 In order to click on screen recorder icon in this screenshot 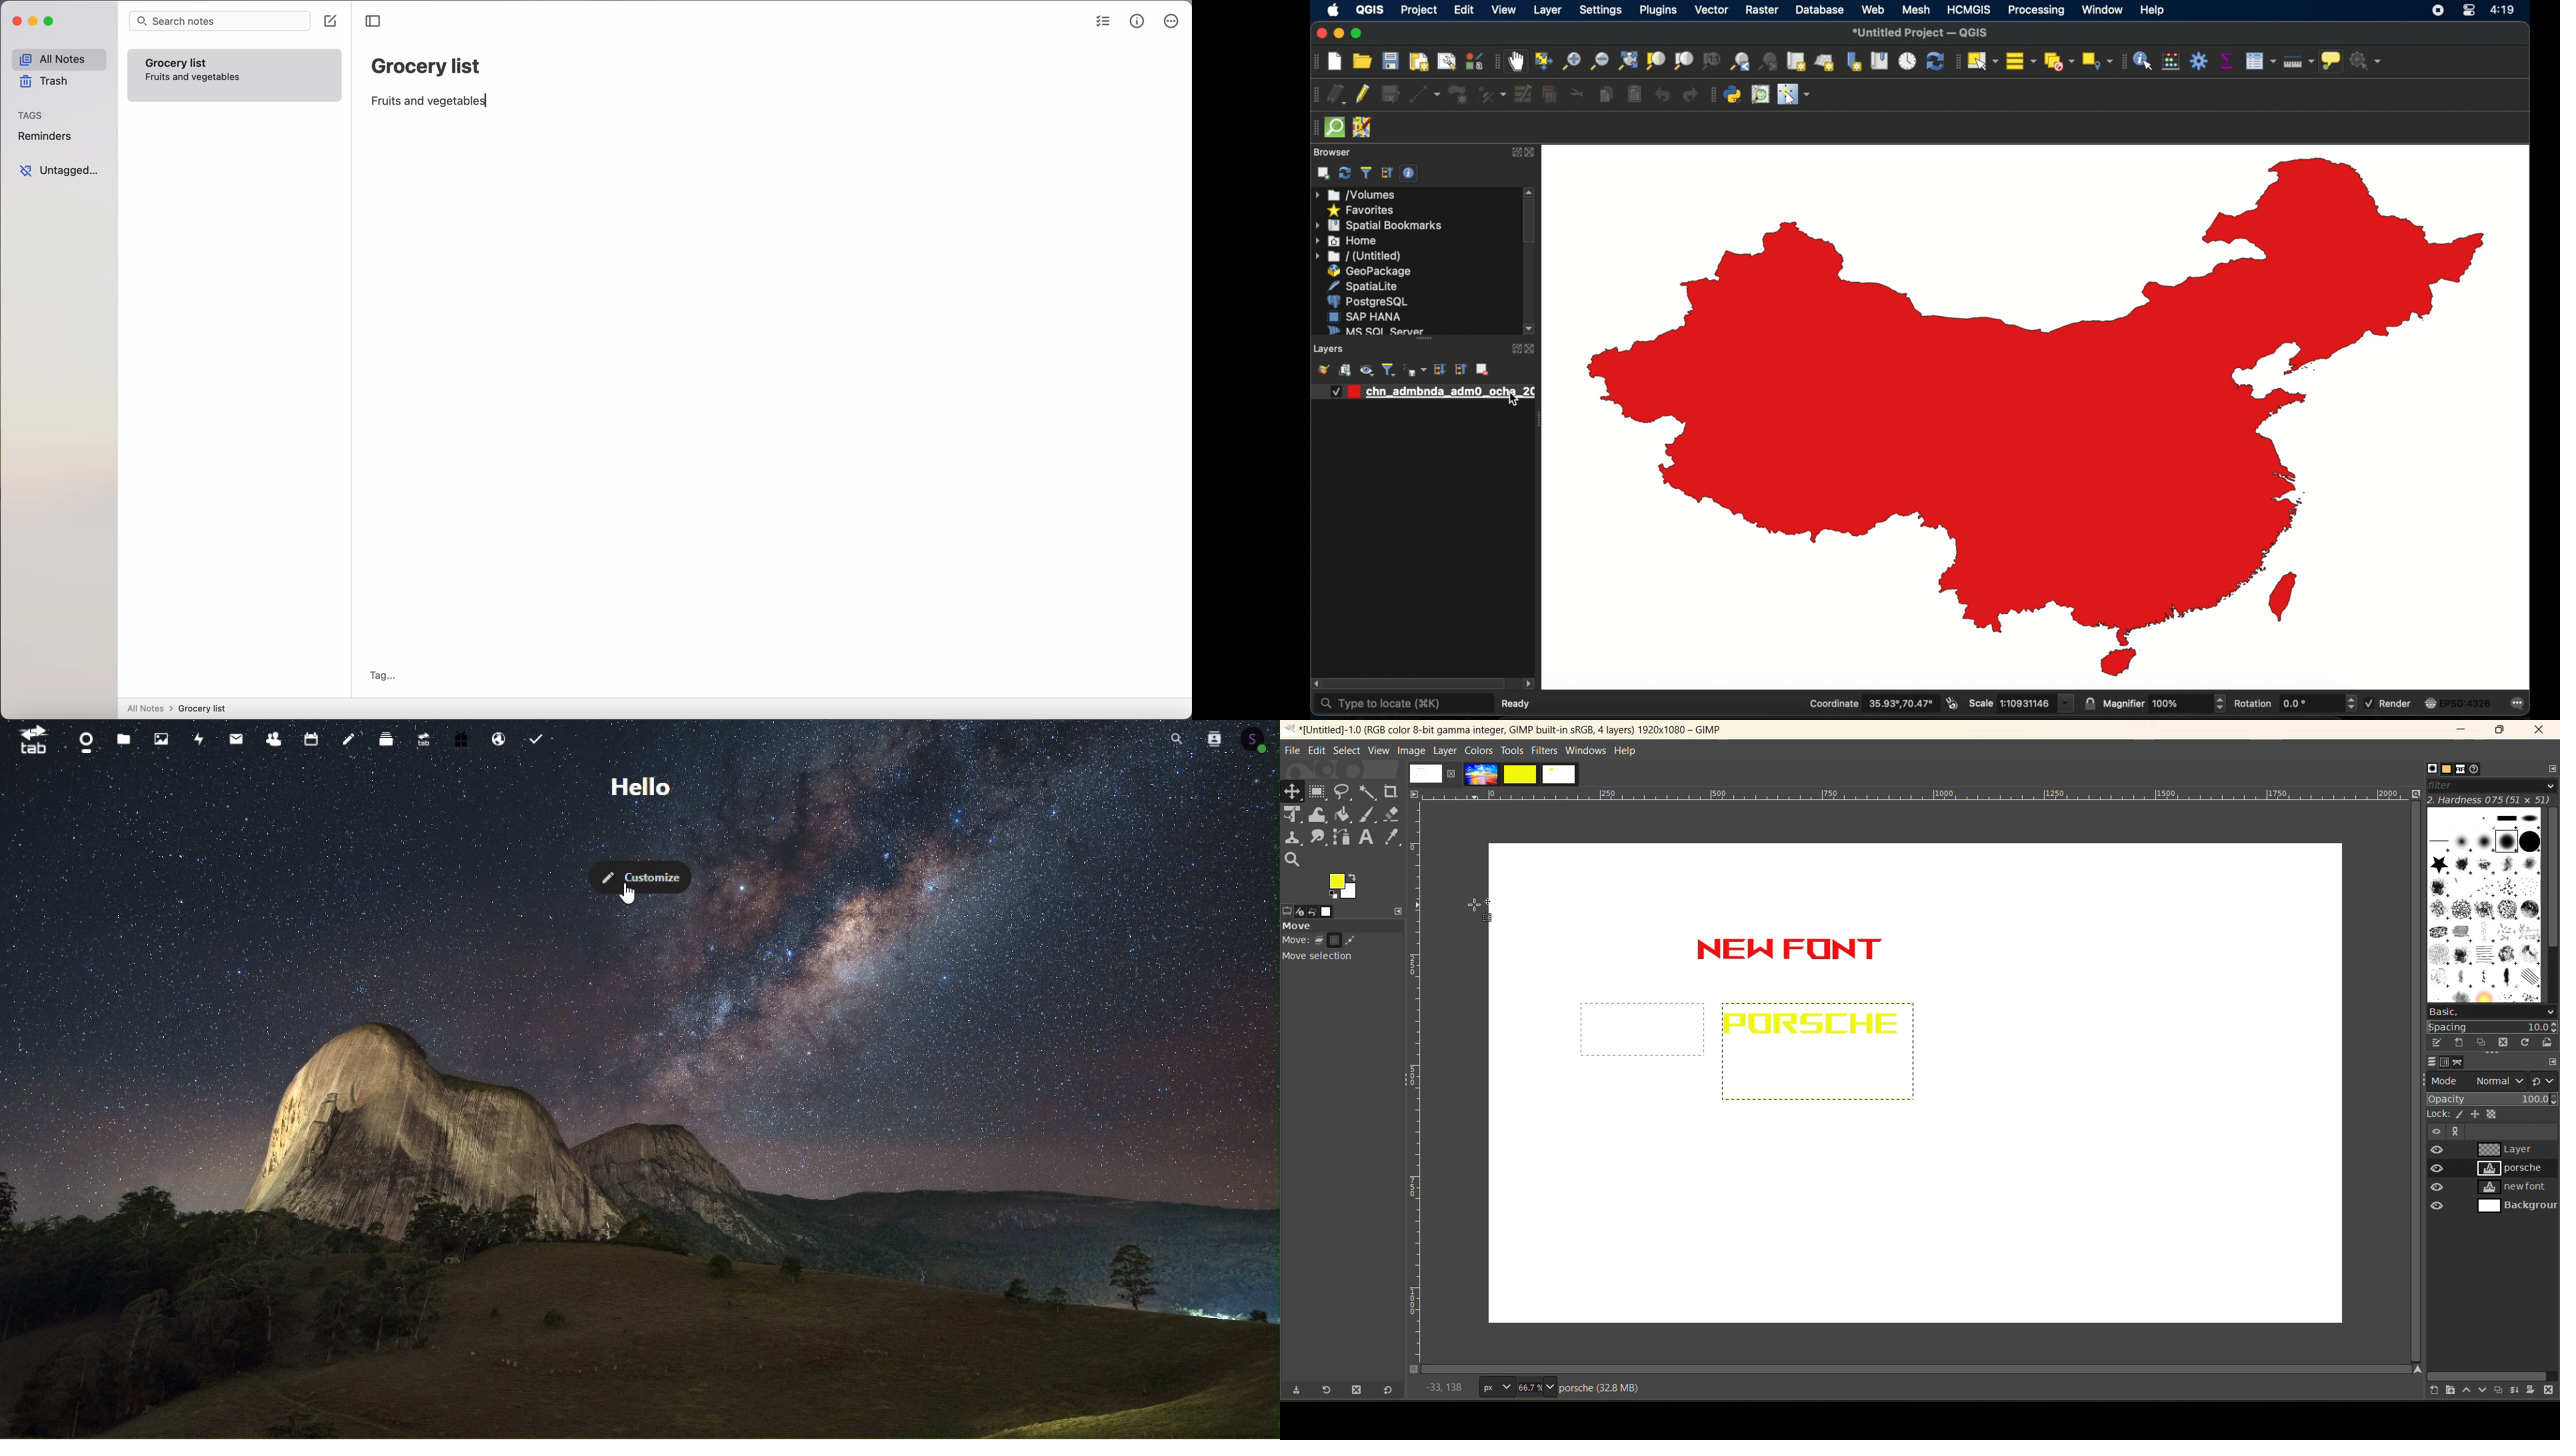, I will do `click(2437, 10)`.